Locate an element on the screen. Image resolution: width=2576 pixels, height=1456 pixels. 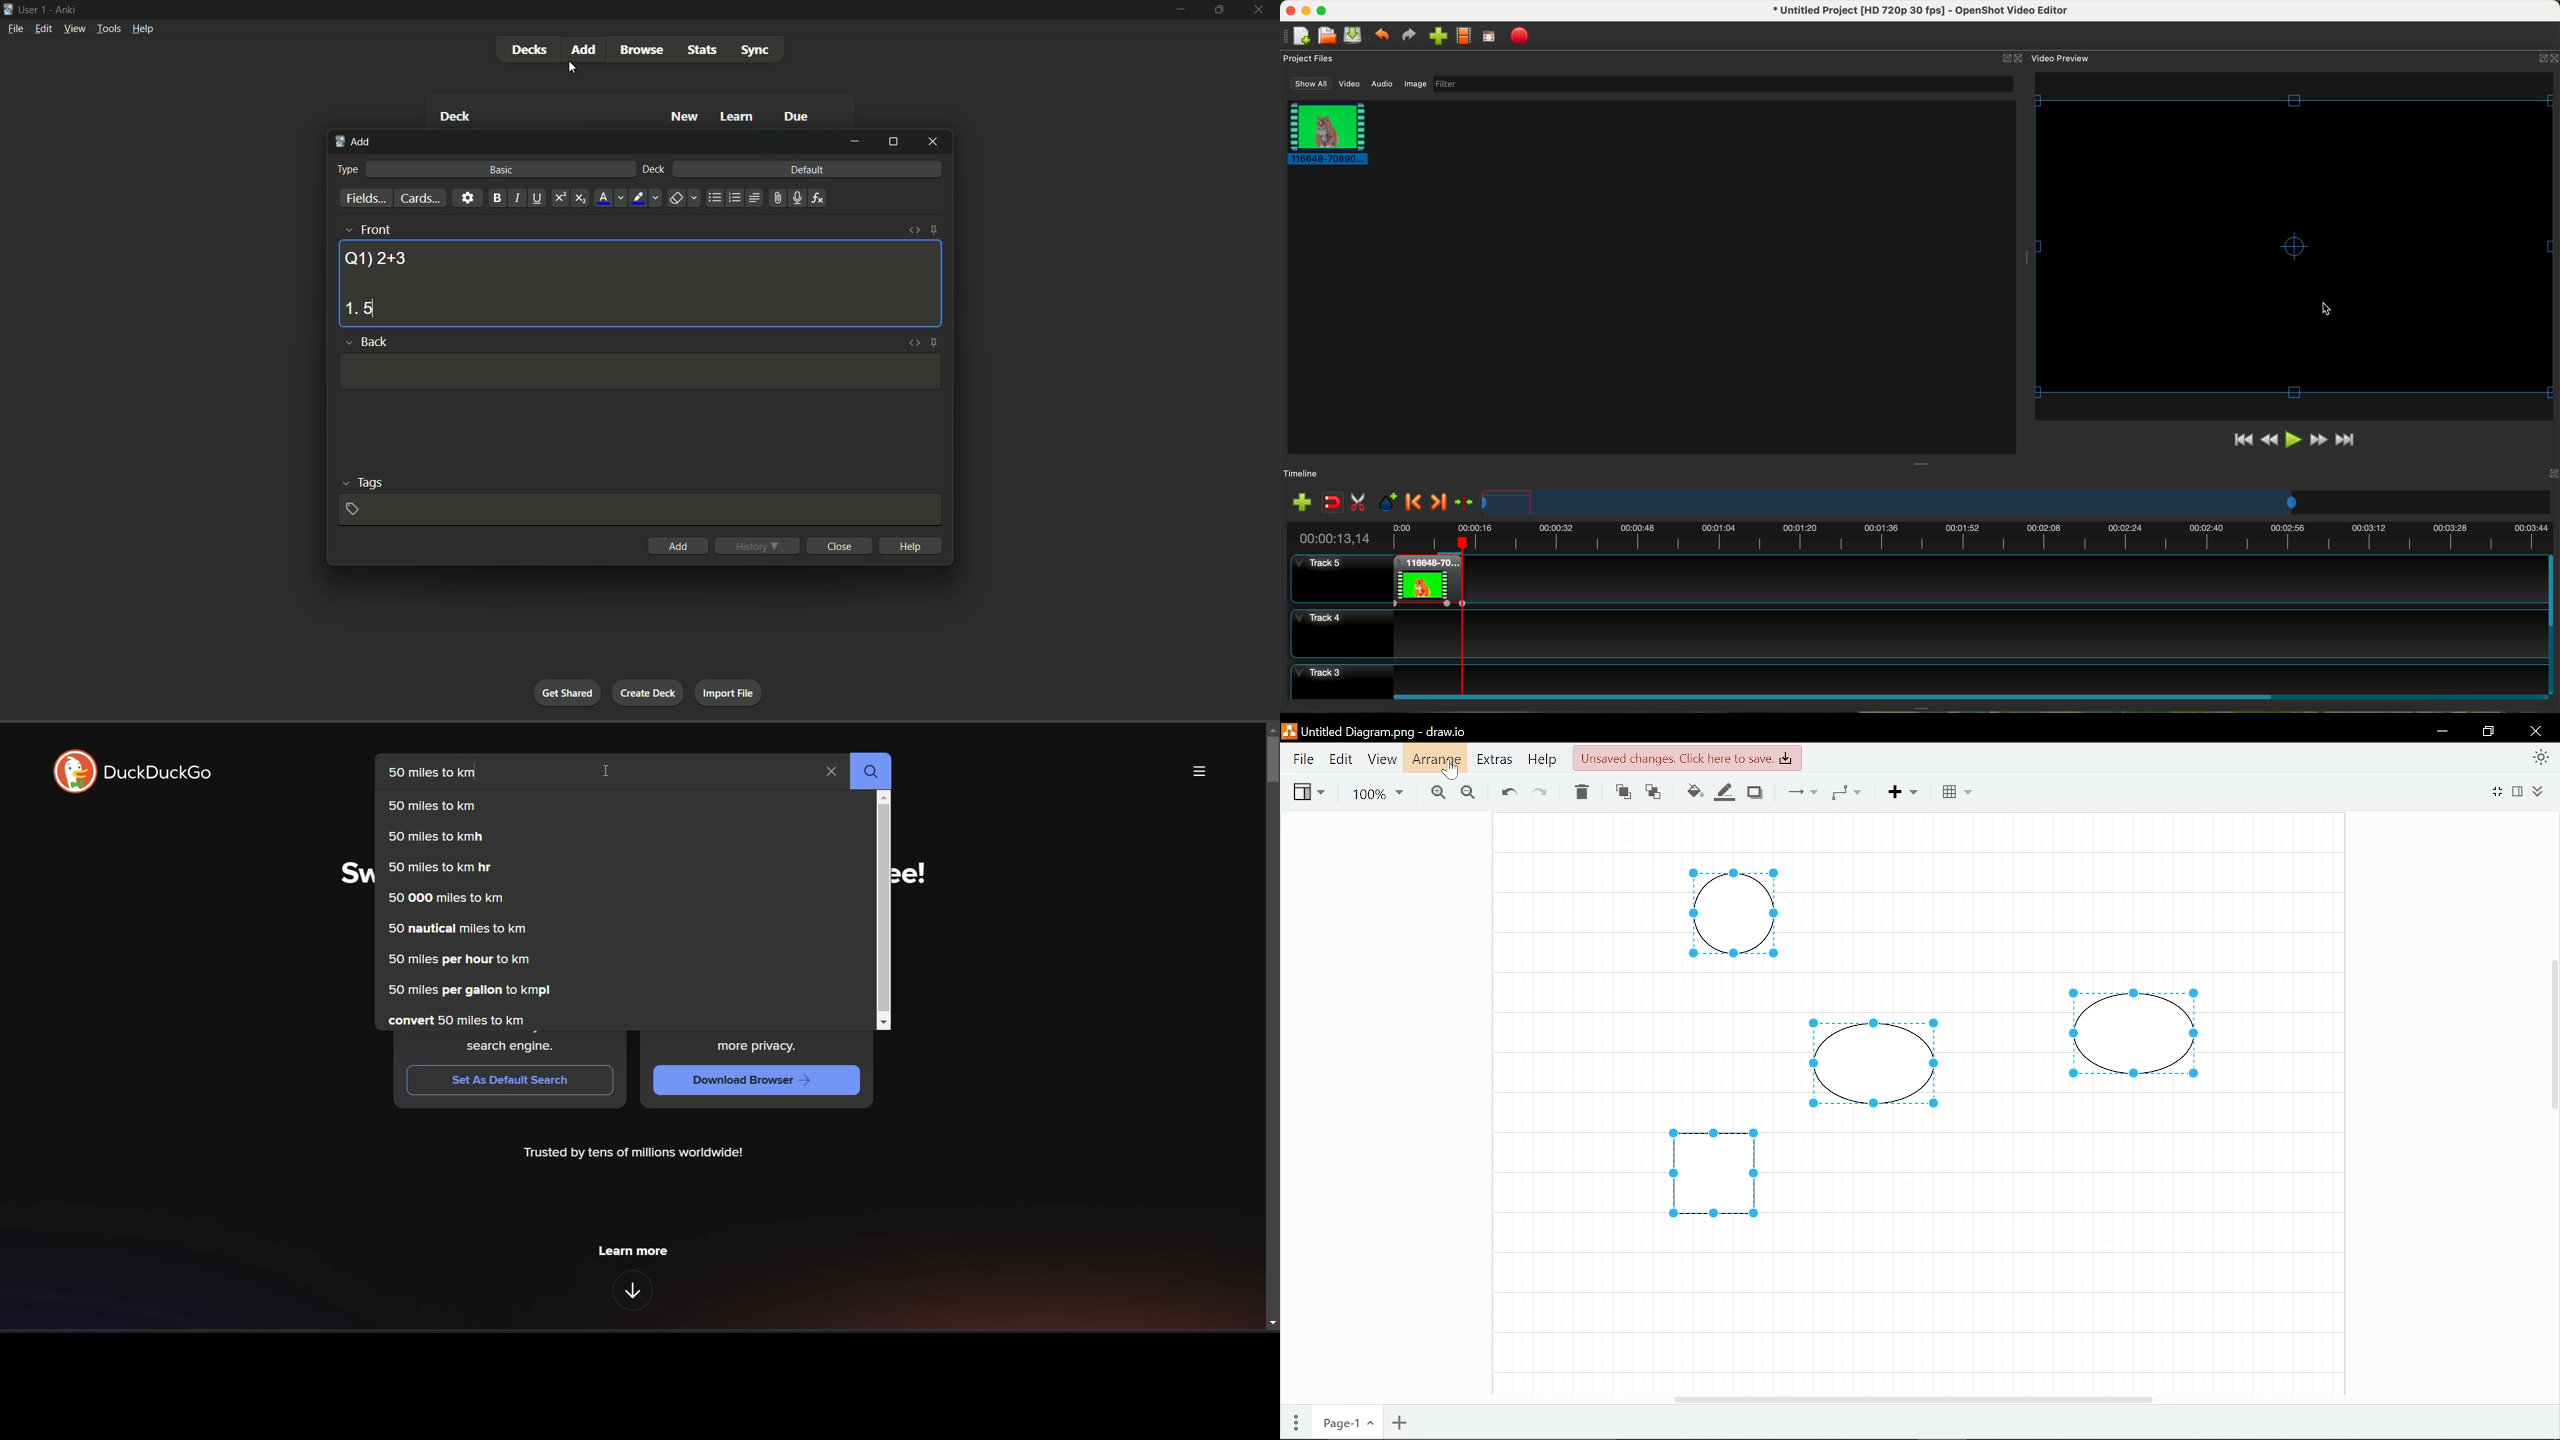
Minimize is located at coordinates (2441, 731).